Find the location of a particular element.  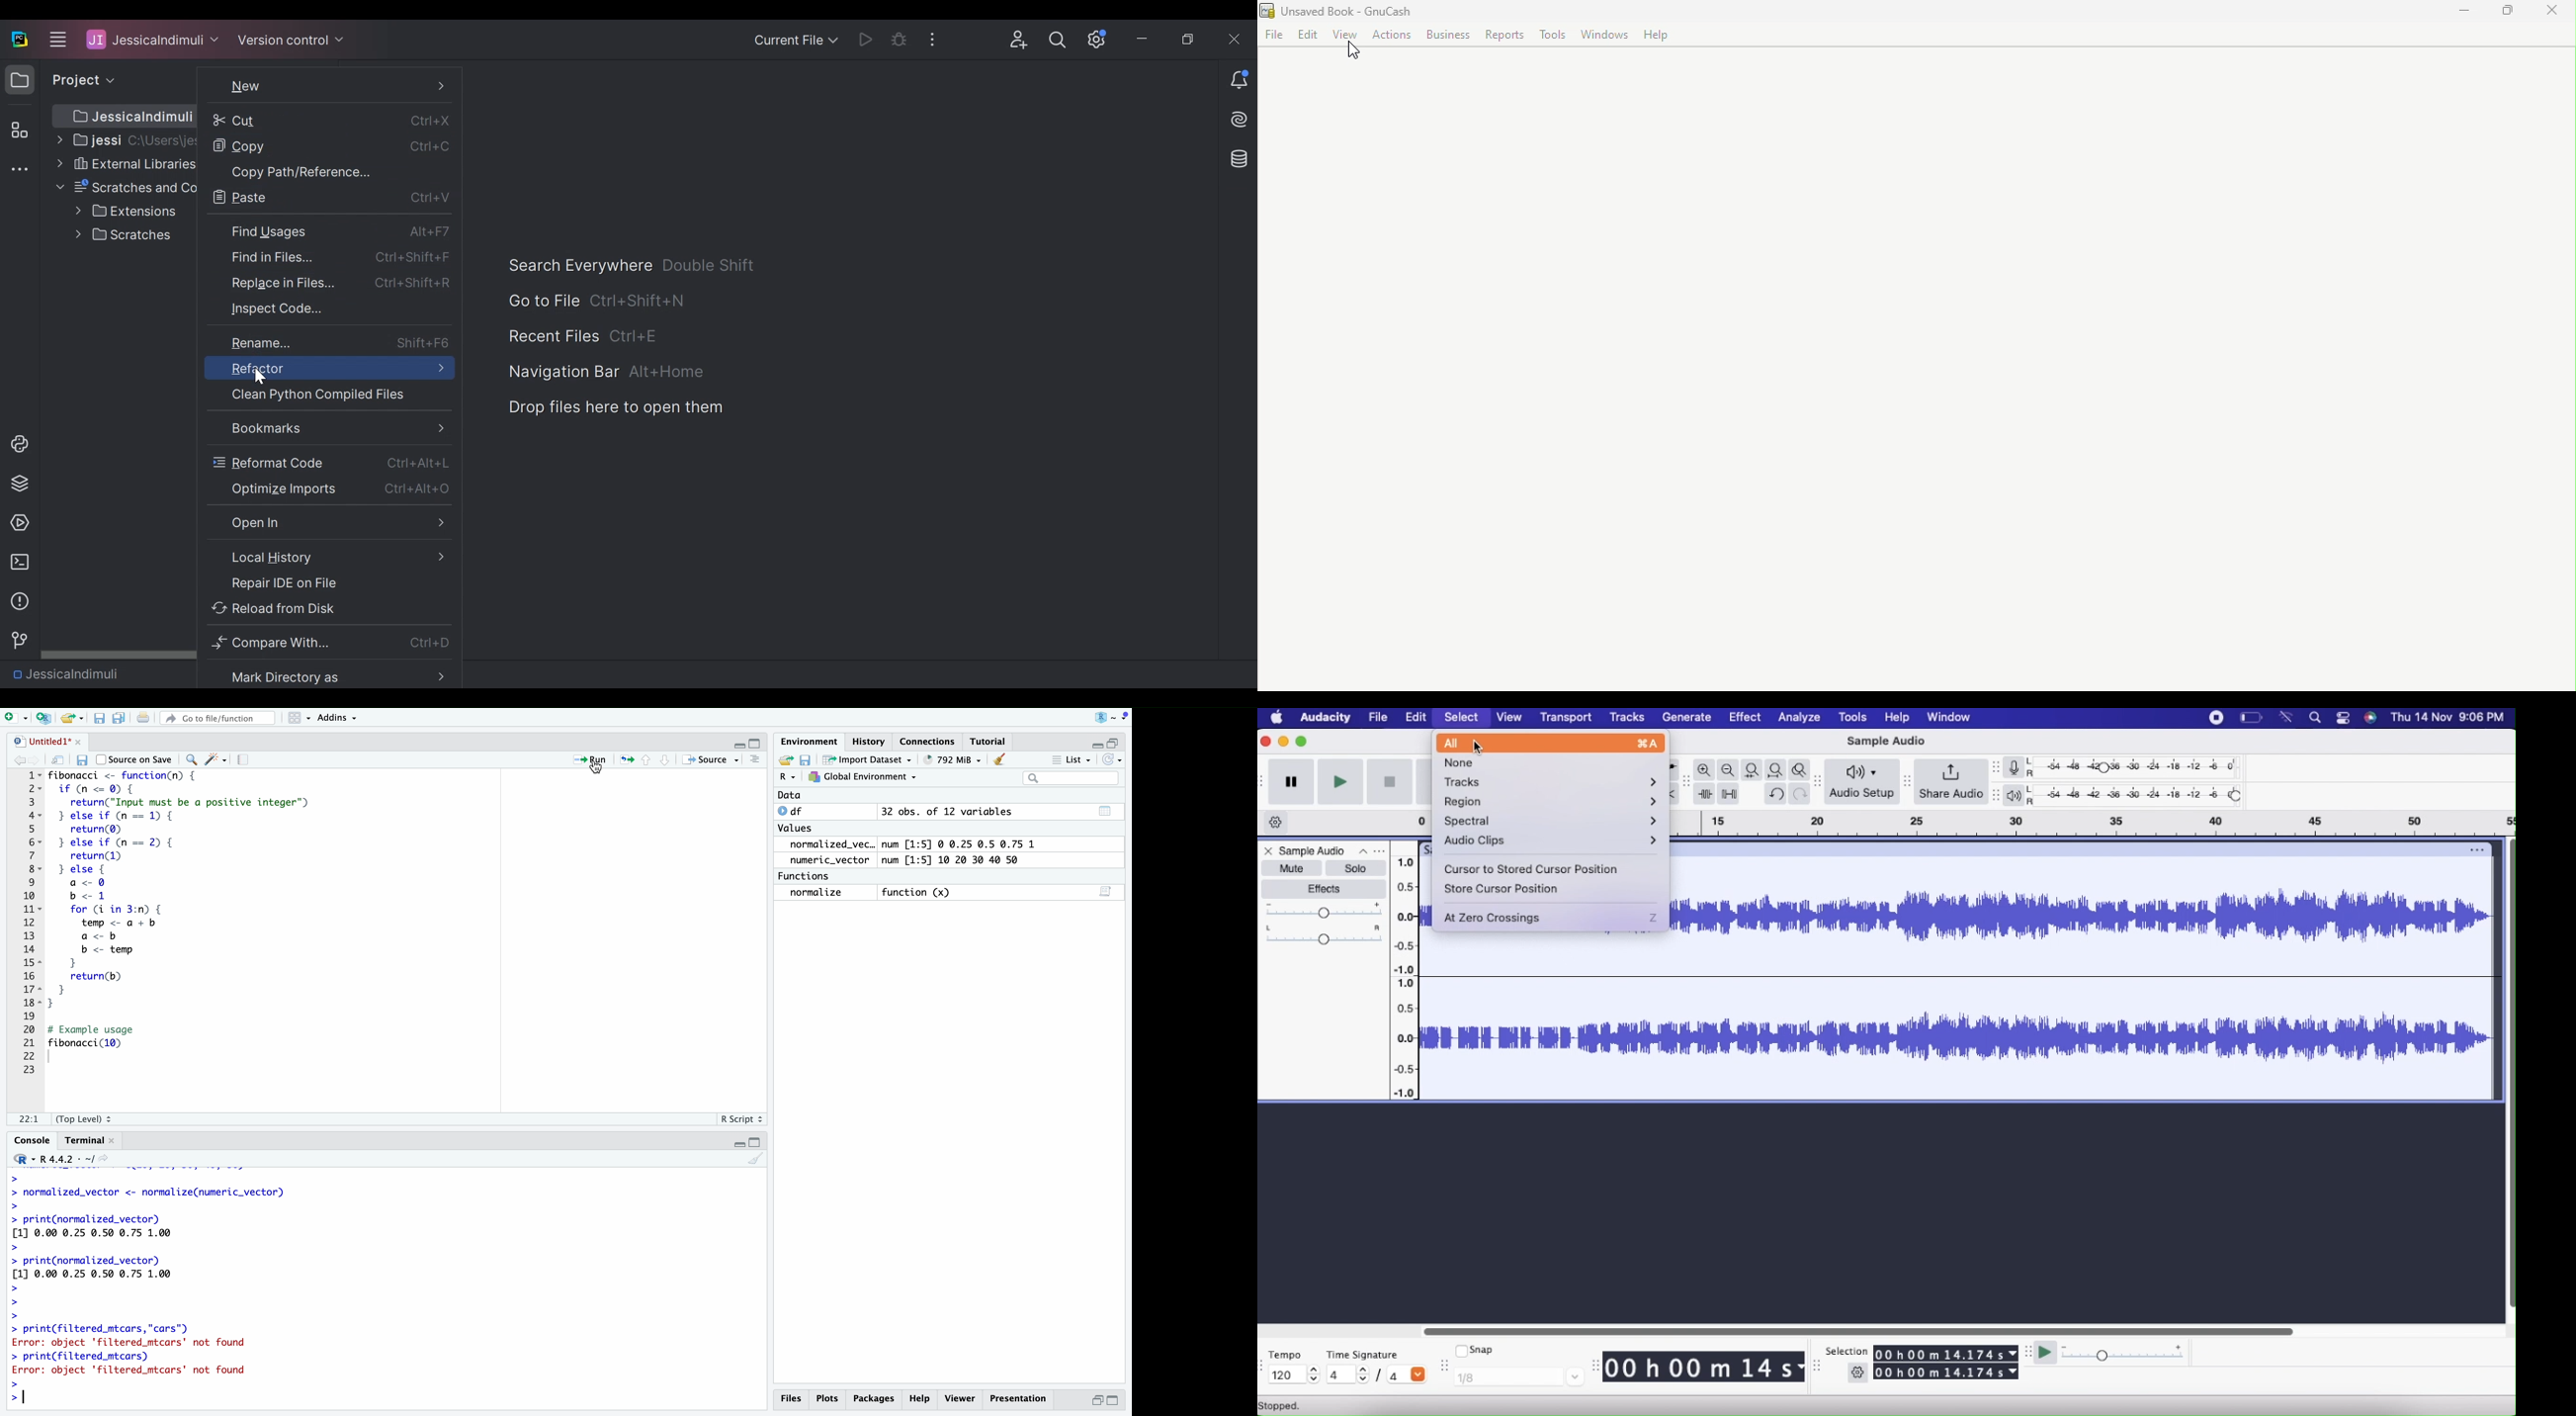

Sample Audio is located at coordinates (1885, 744).